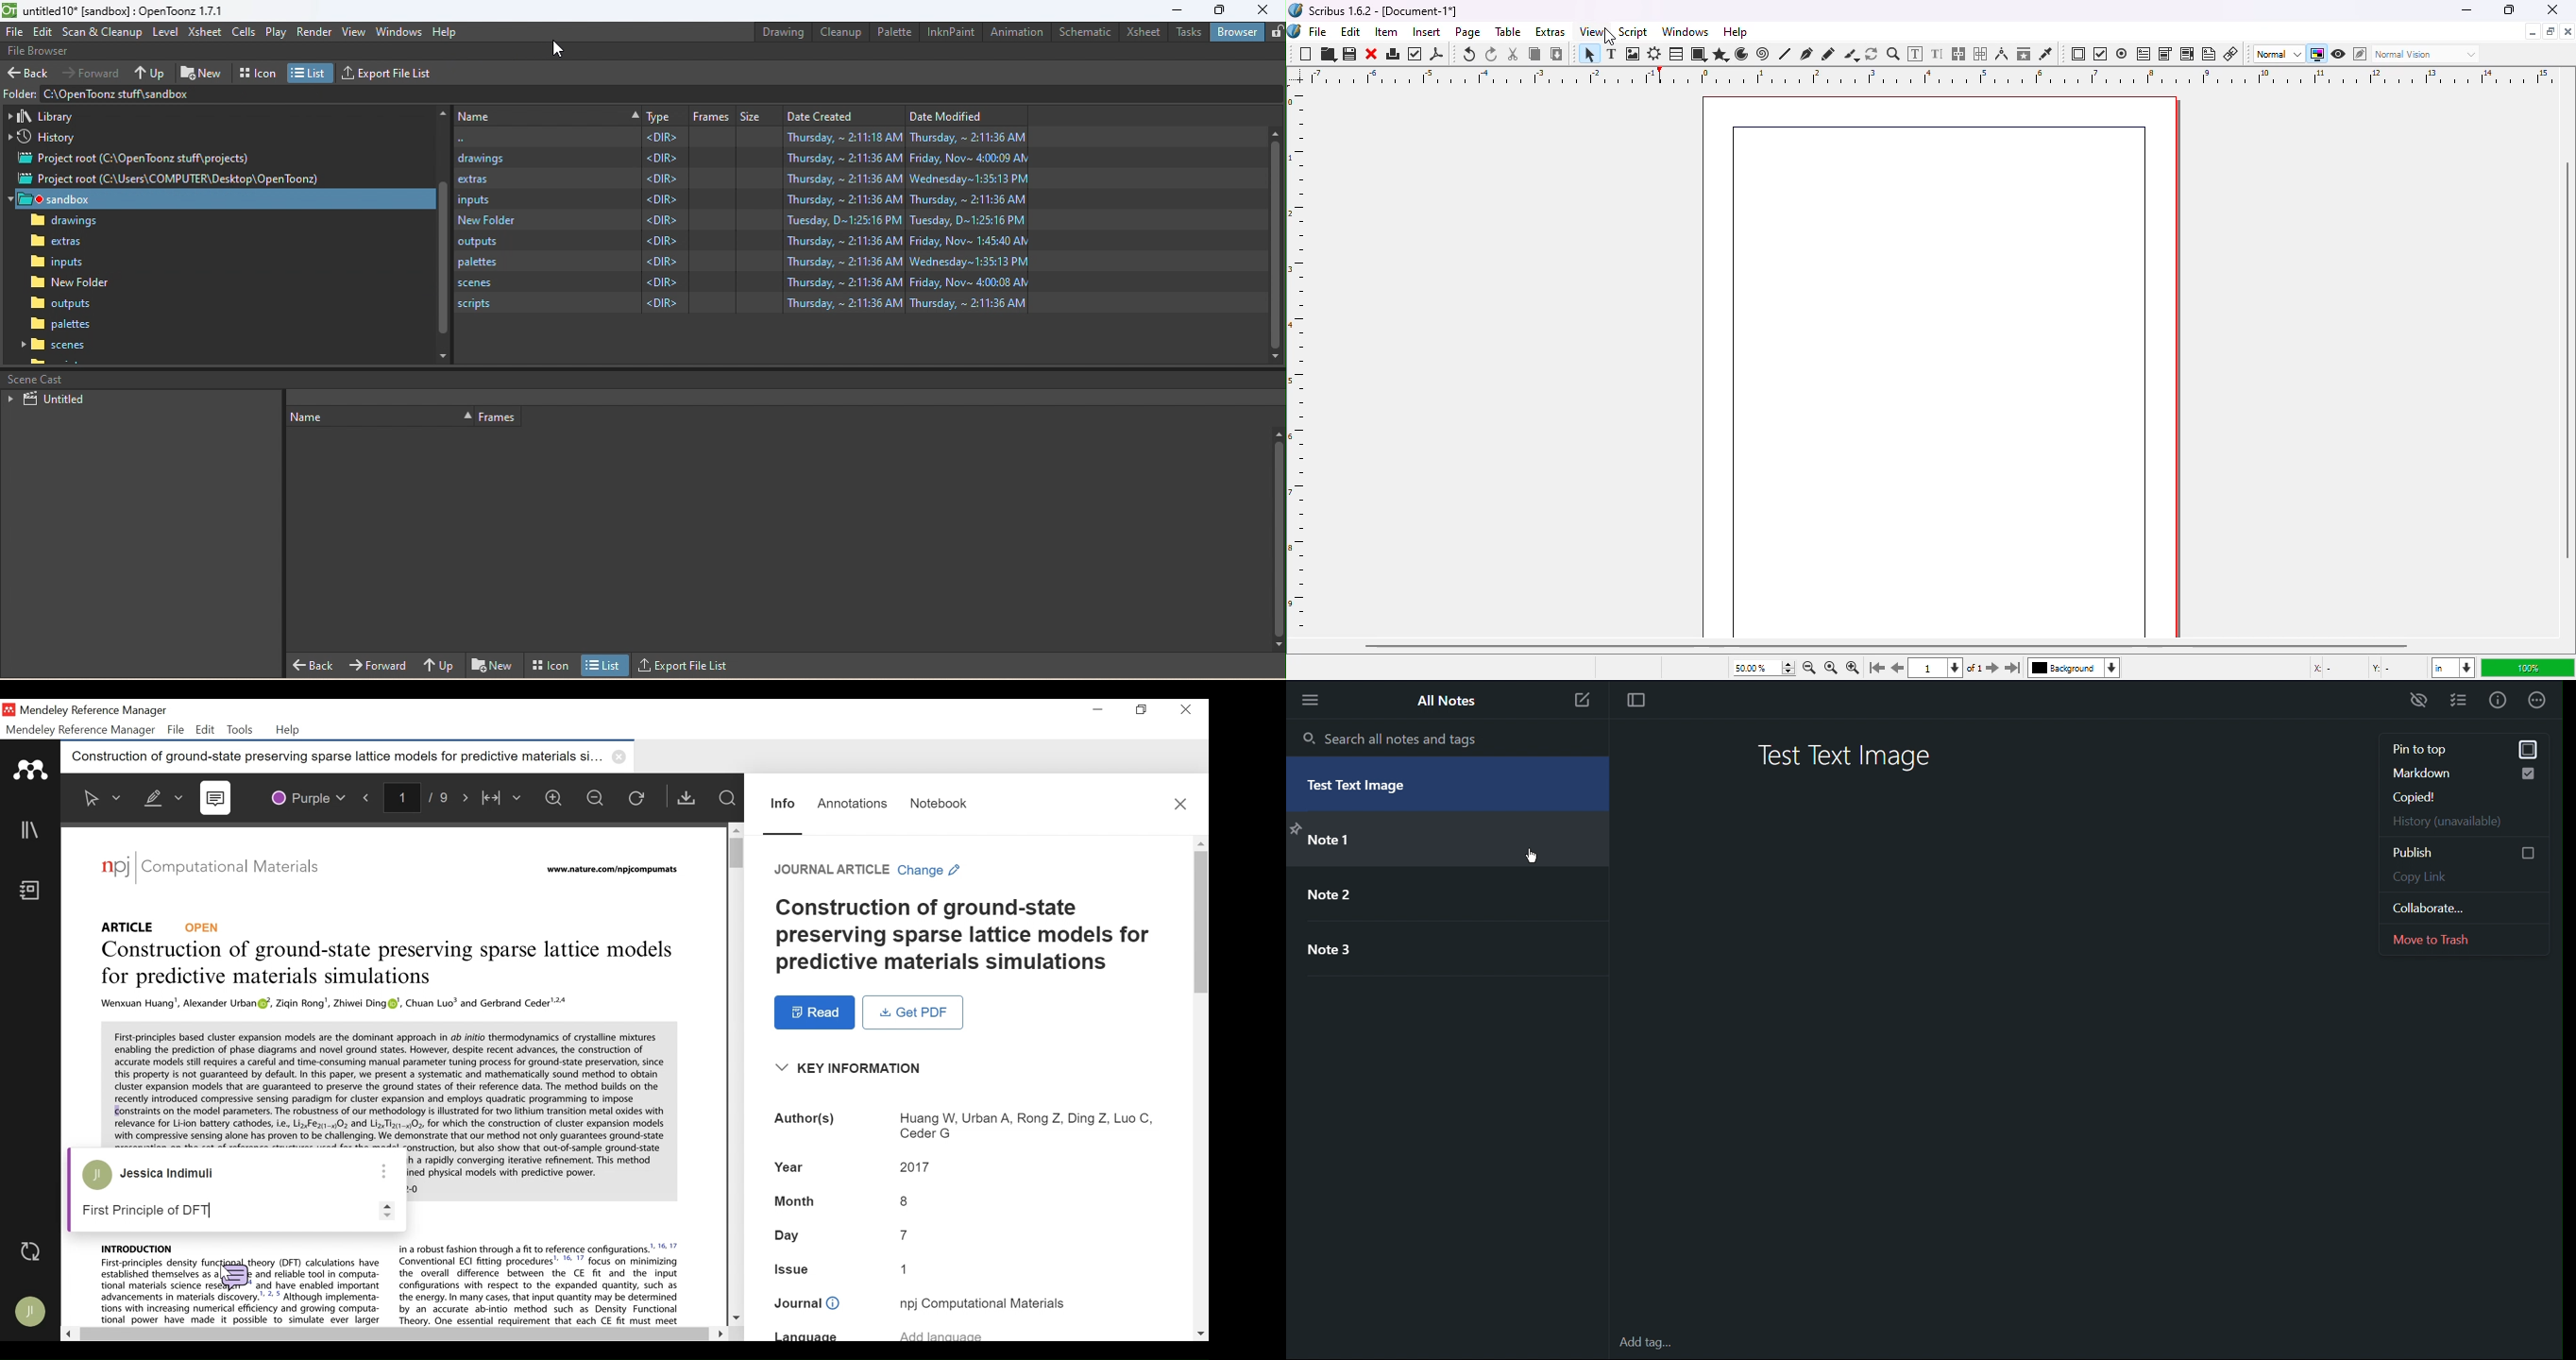 Image resolution: width=2576 pixels, height=1372 pixels. I want to click on Add a comment, so click(218, 1210).